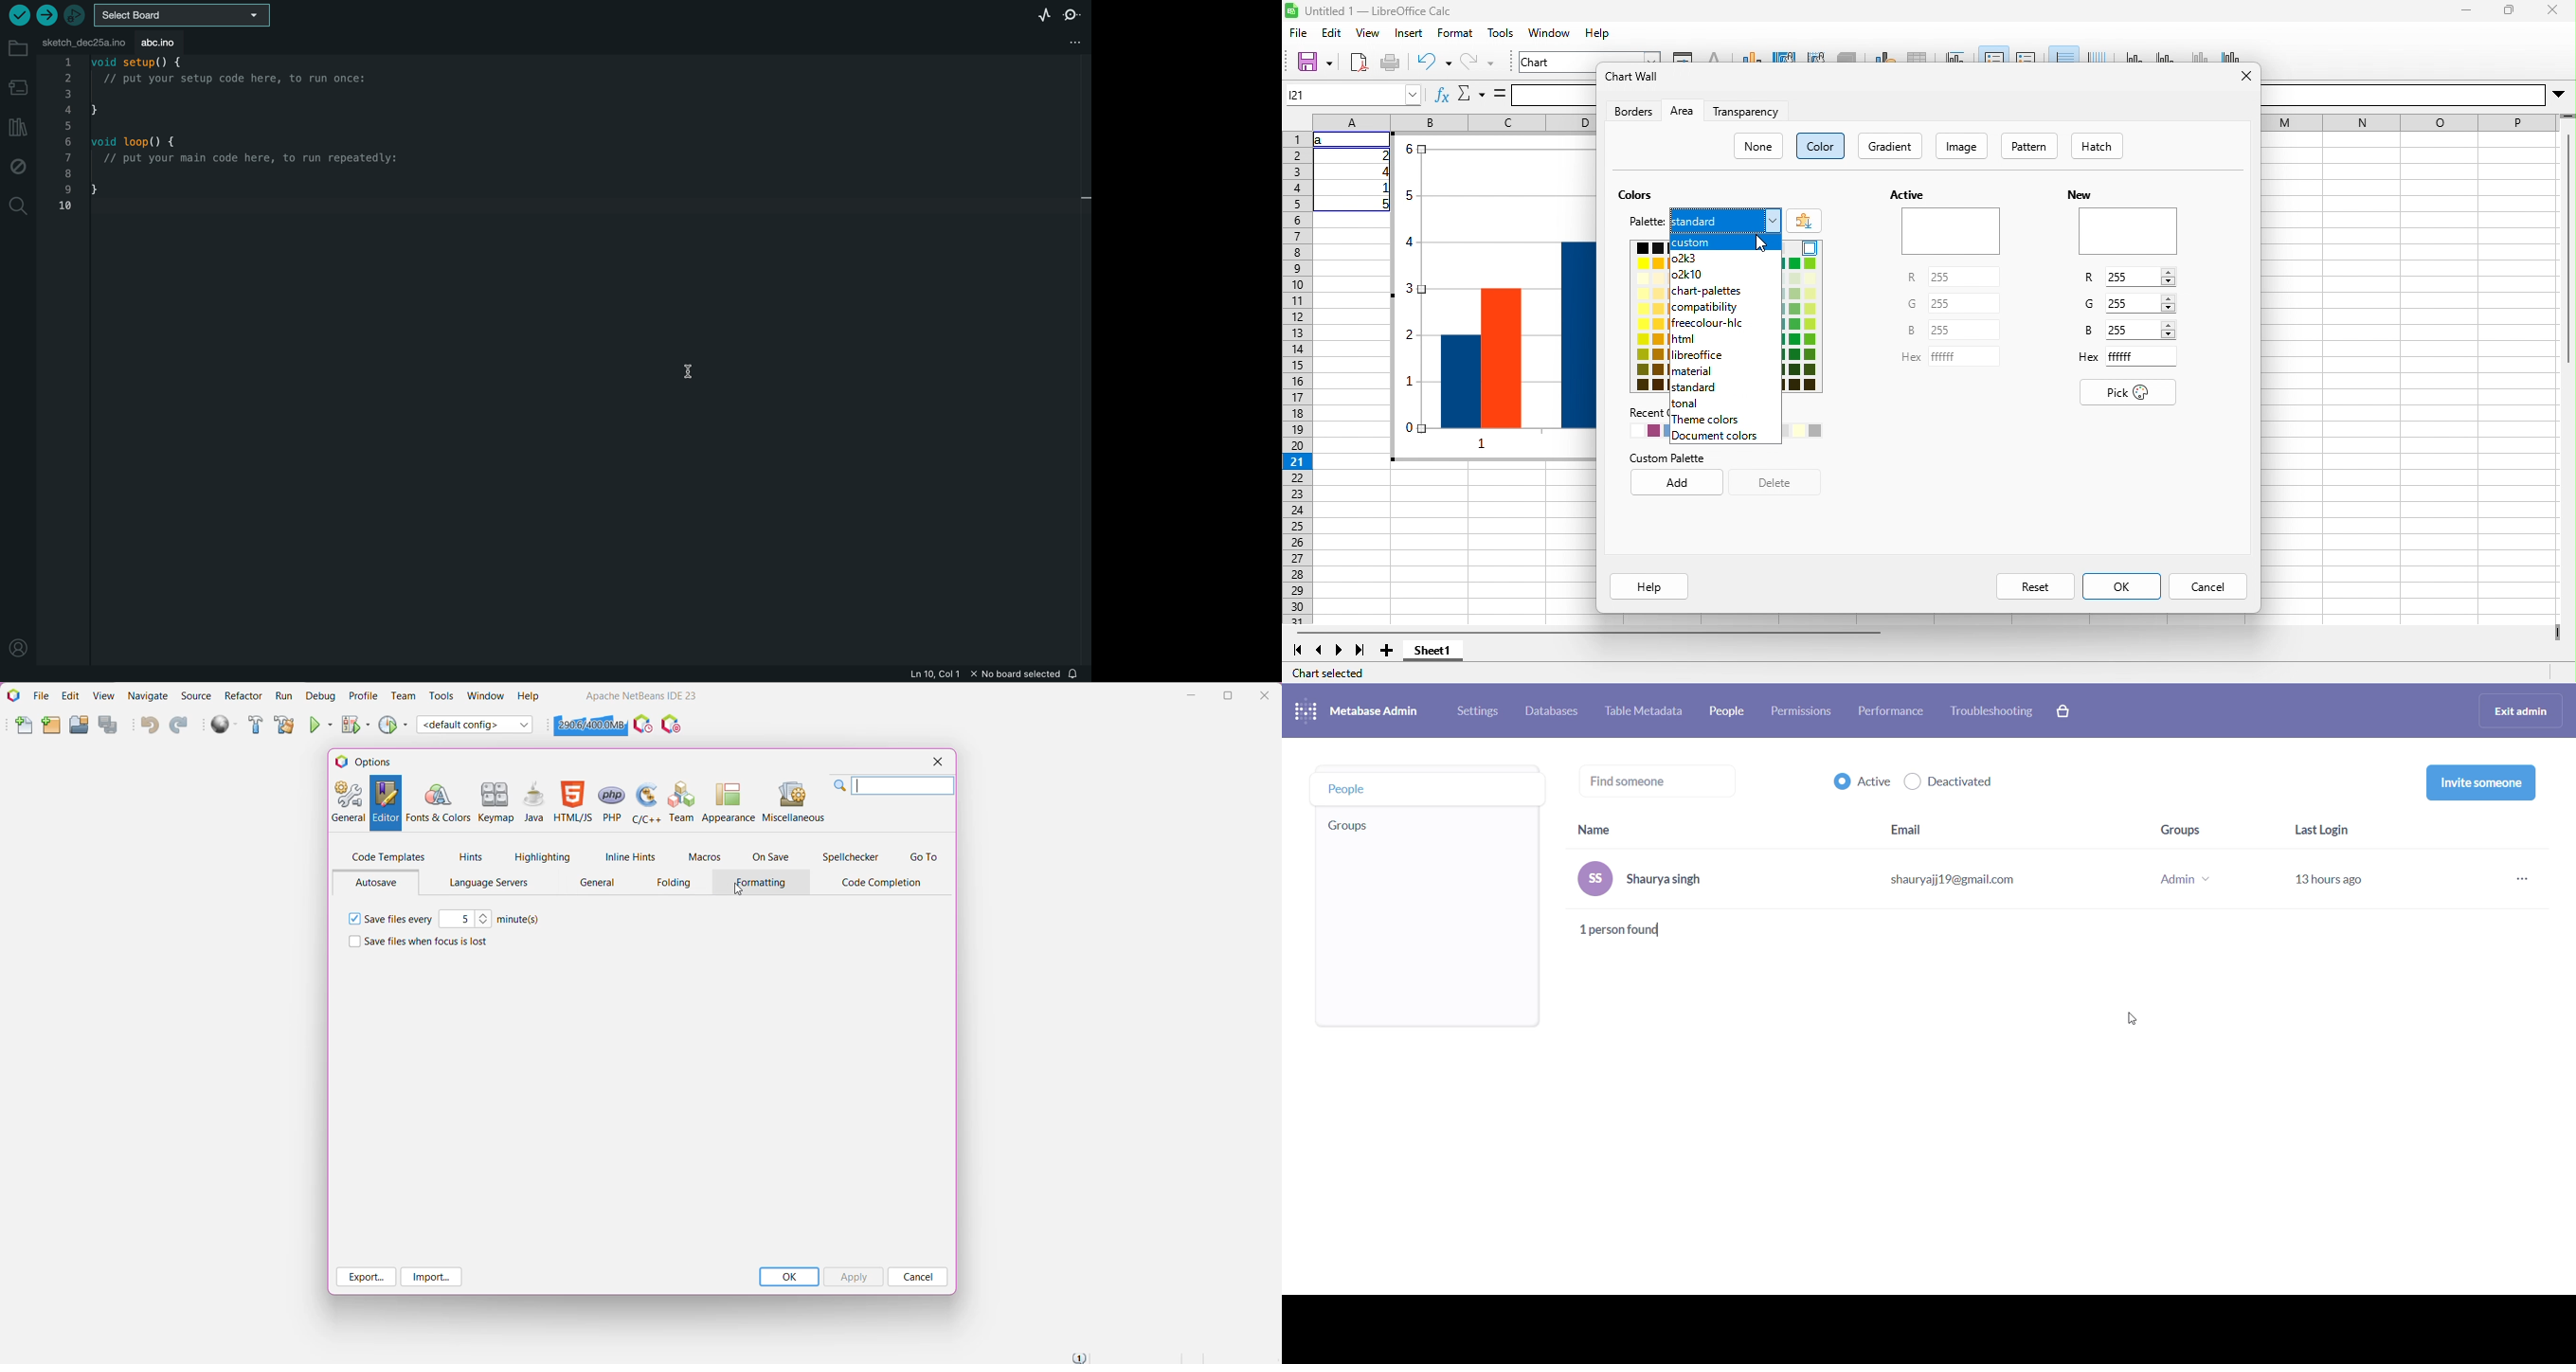  What do you see at coordinates (389, 856) in the screenshot?
I see `Code Templates` at bounding box center [389, 856].